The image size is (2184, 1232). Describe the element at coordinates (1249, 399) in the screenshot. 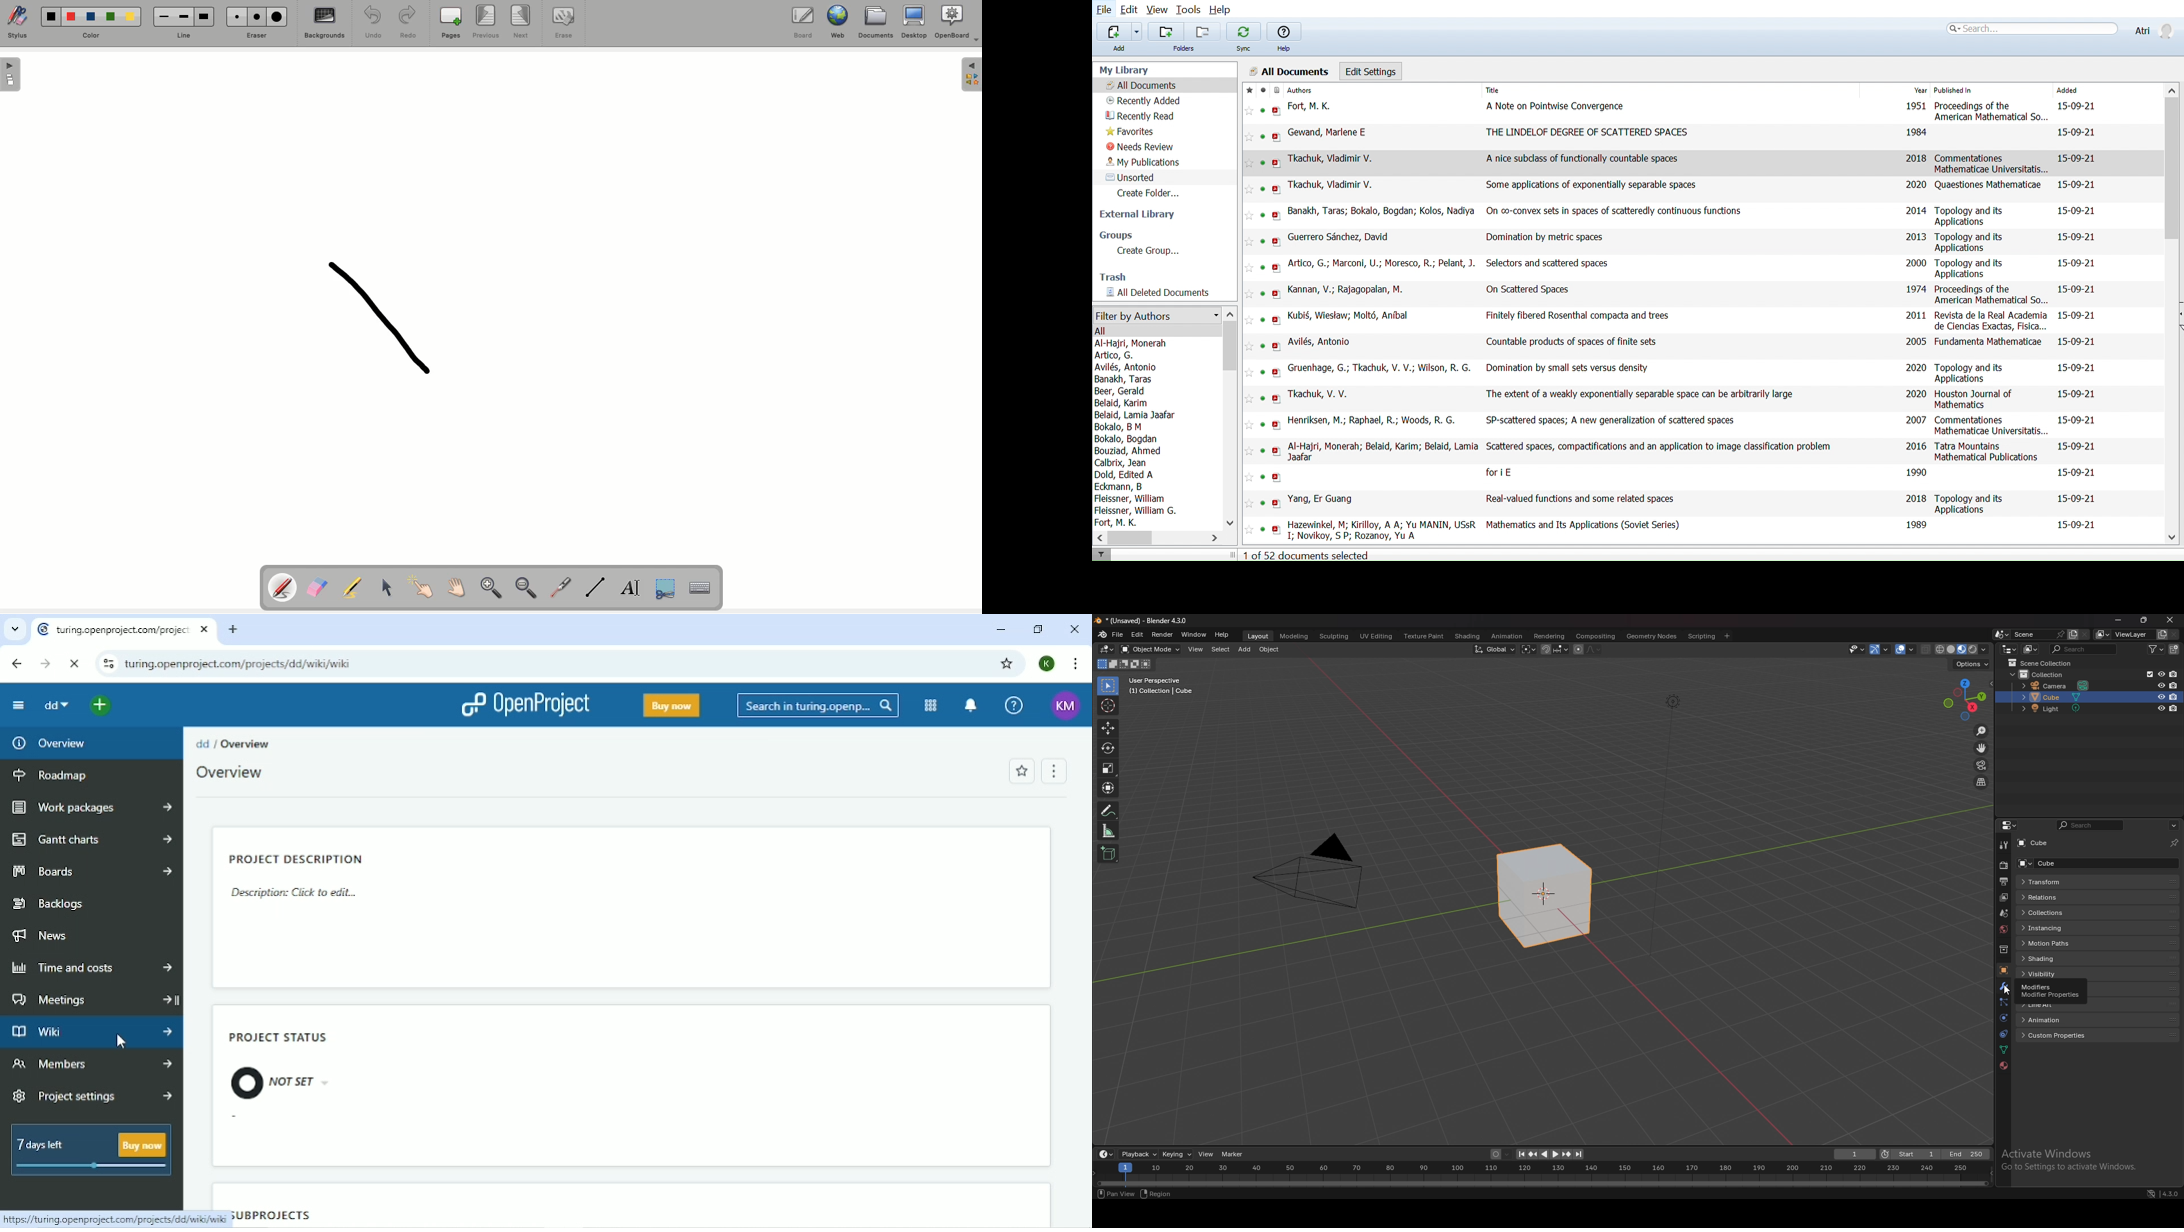

I see `Add this reference to favorites` at that location.